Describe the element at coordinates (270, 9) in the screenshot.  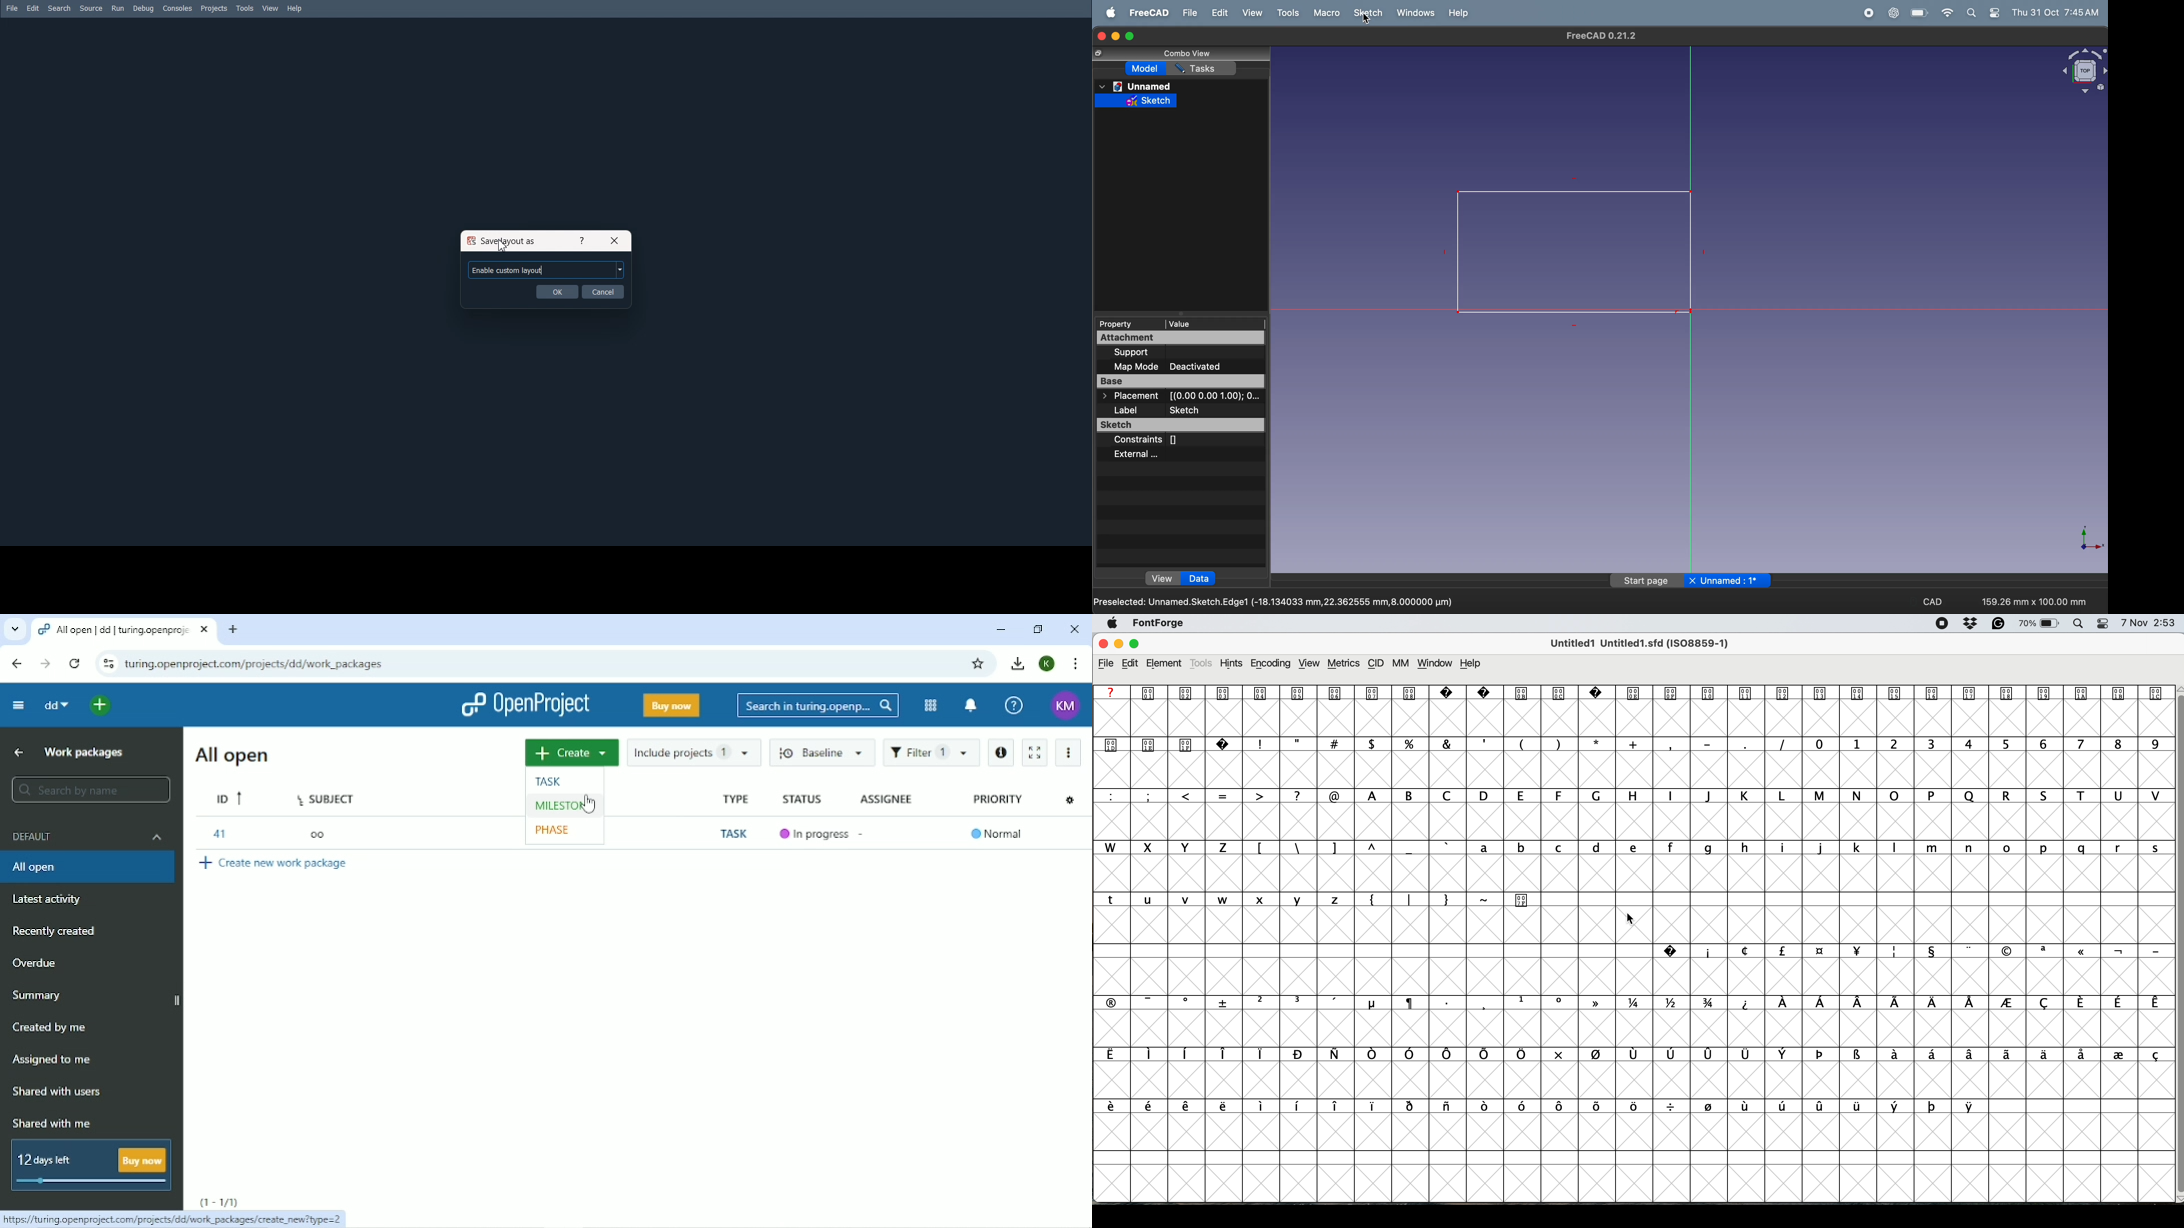
I see `View` at that location.